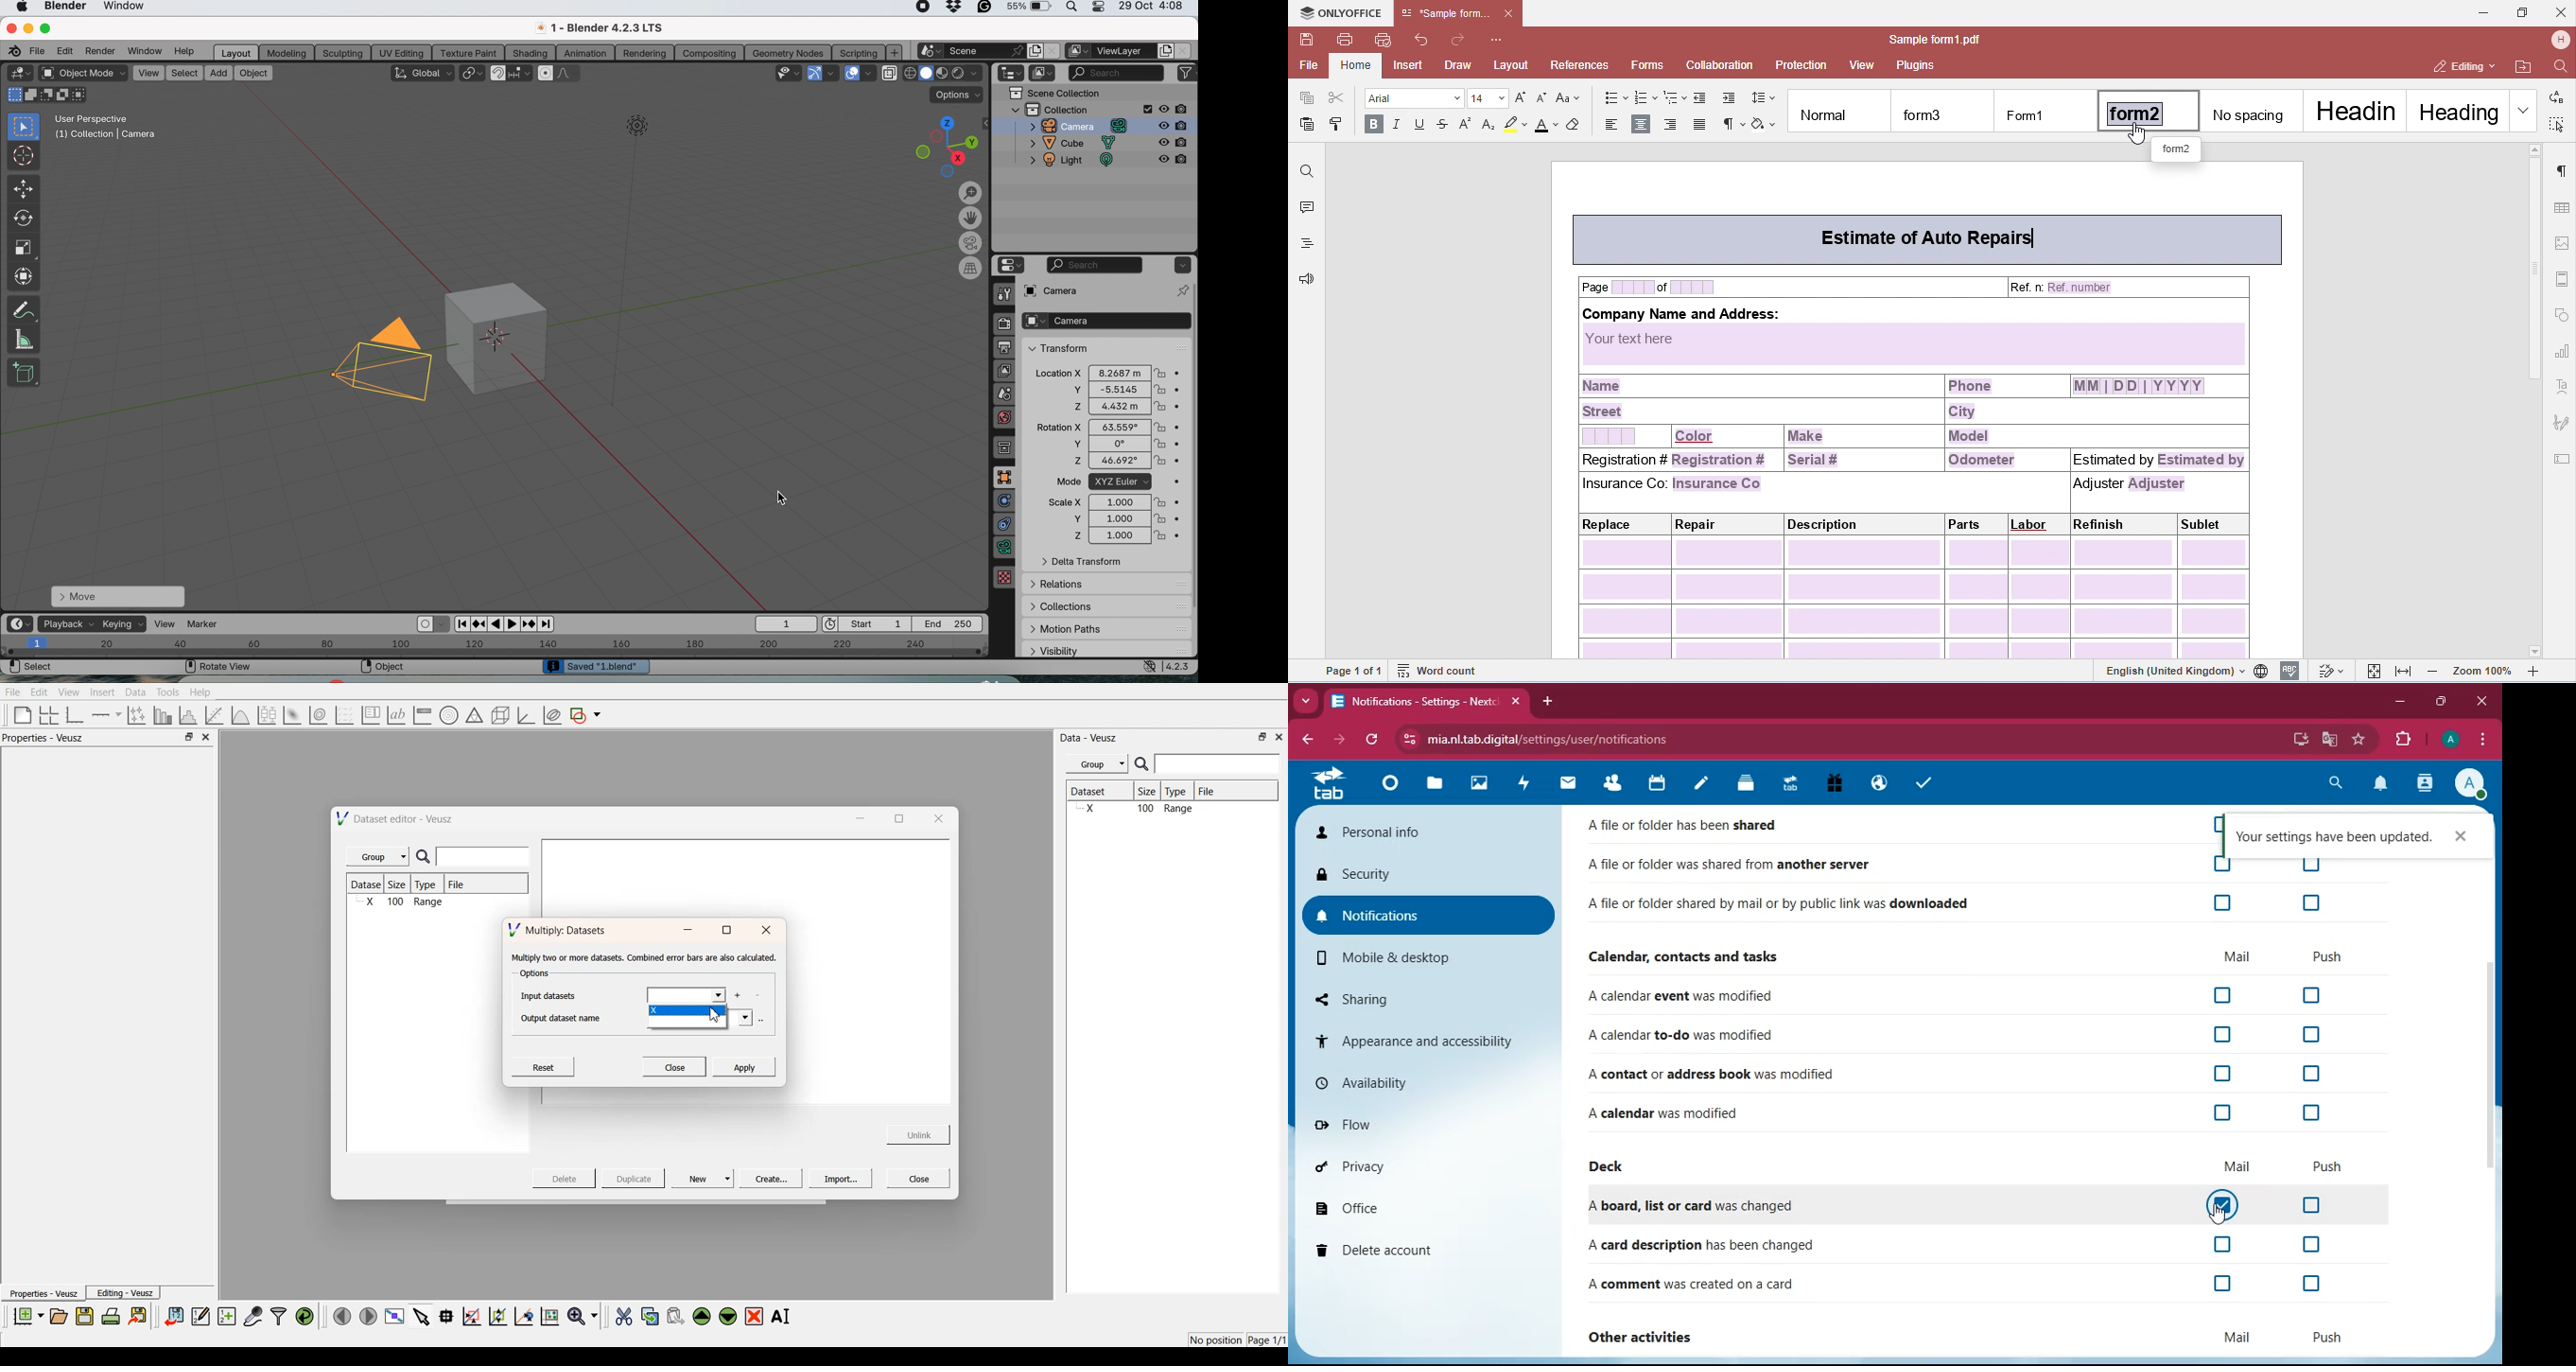 Image resolution: width=2576 pixels, height=1372 pixels. What do you see at coordinates (1057, 347) in the screenshot?
I see `transform` at bounding box center [1057, 347].